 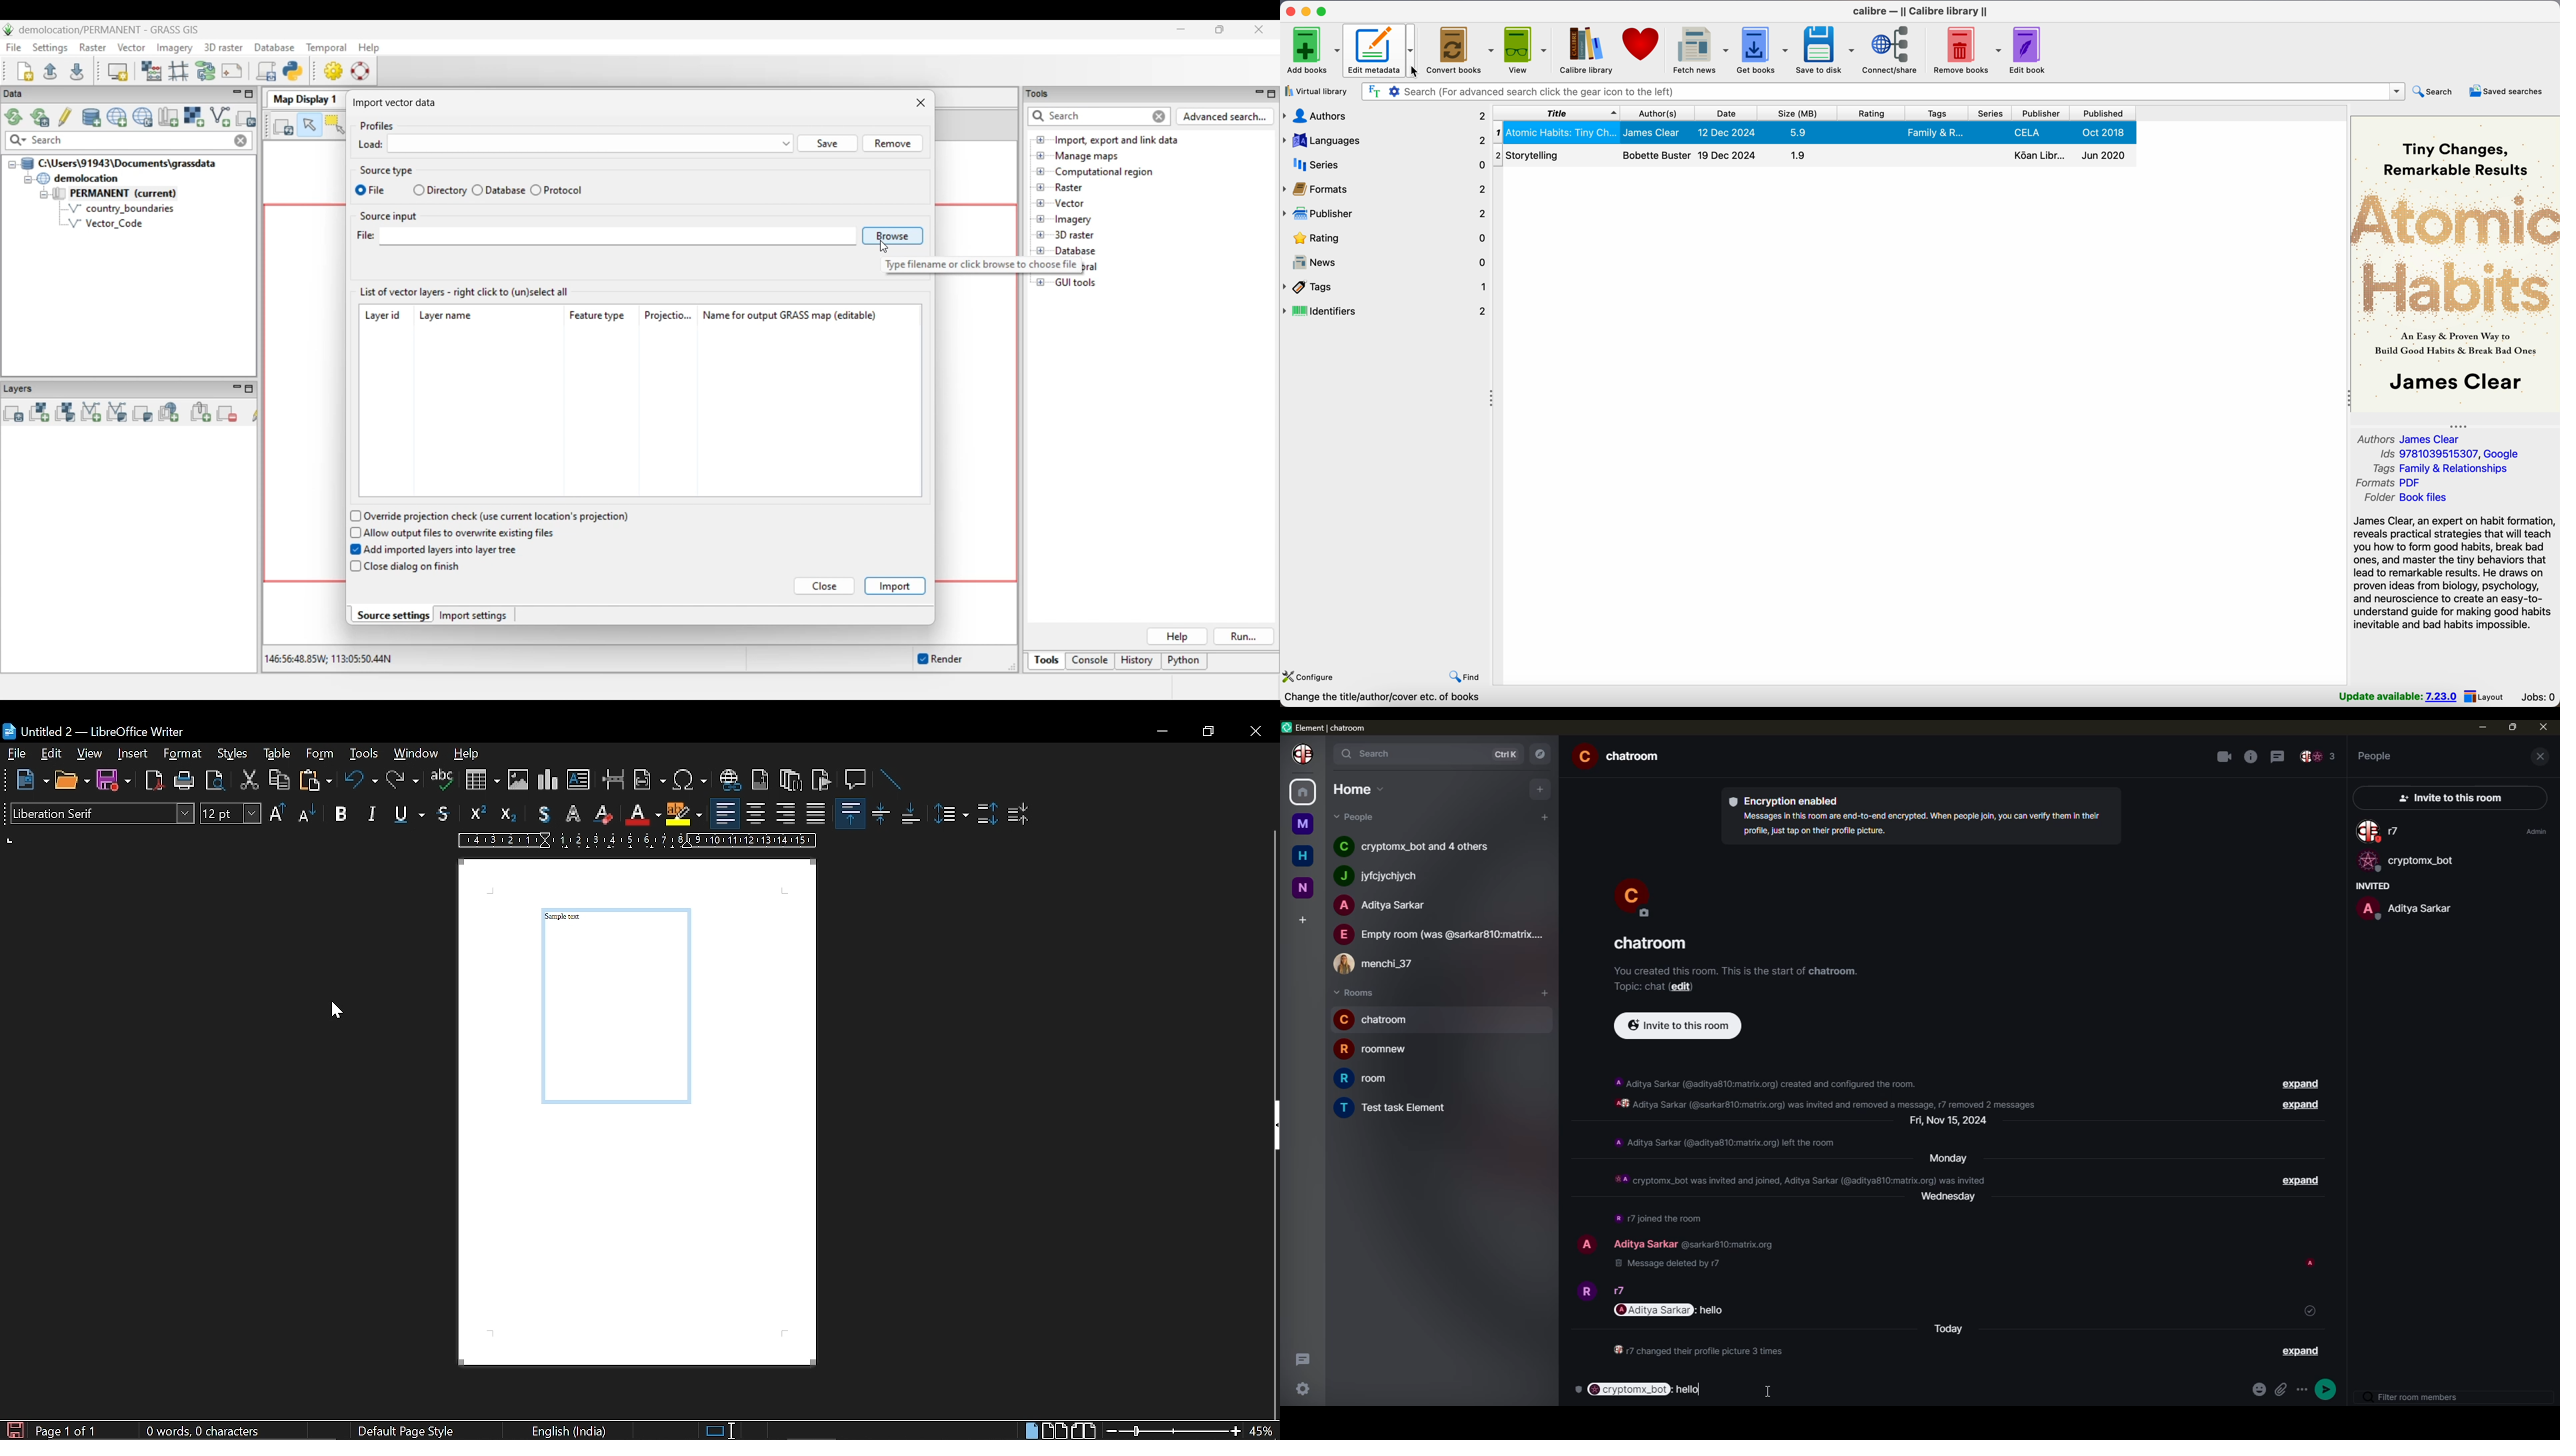 What do you see at coordinates (2436, 91) in the screenshot?
I see `search` at bounding box center [2436, 91].